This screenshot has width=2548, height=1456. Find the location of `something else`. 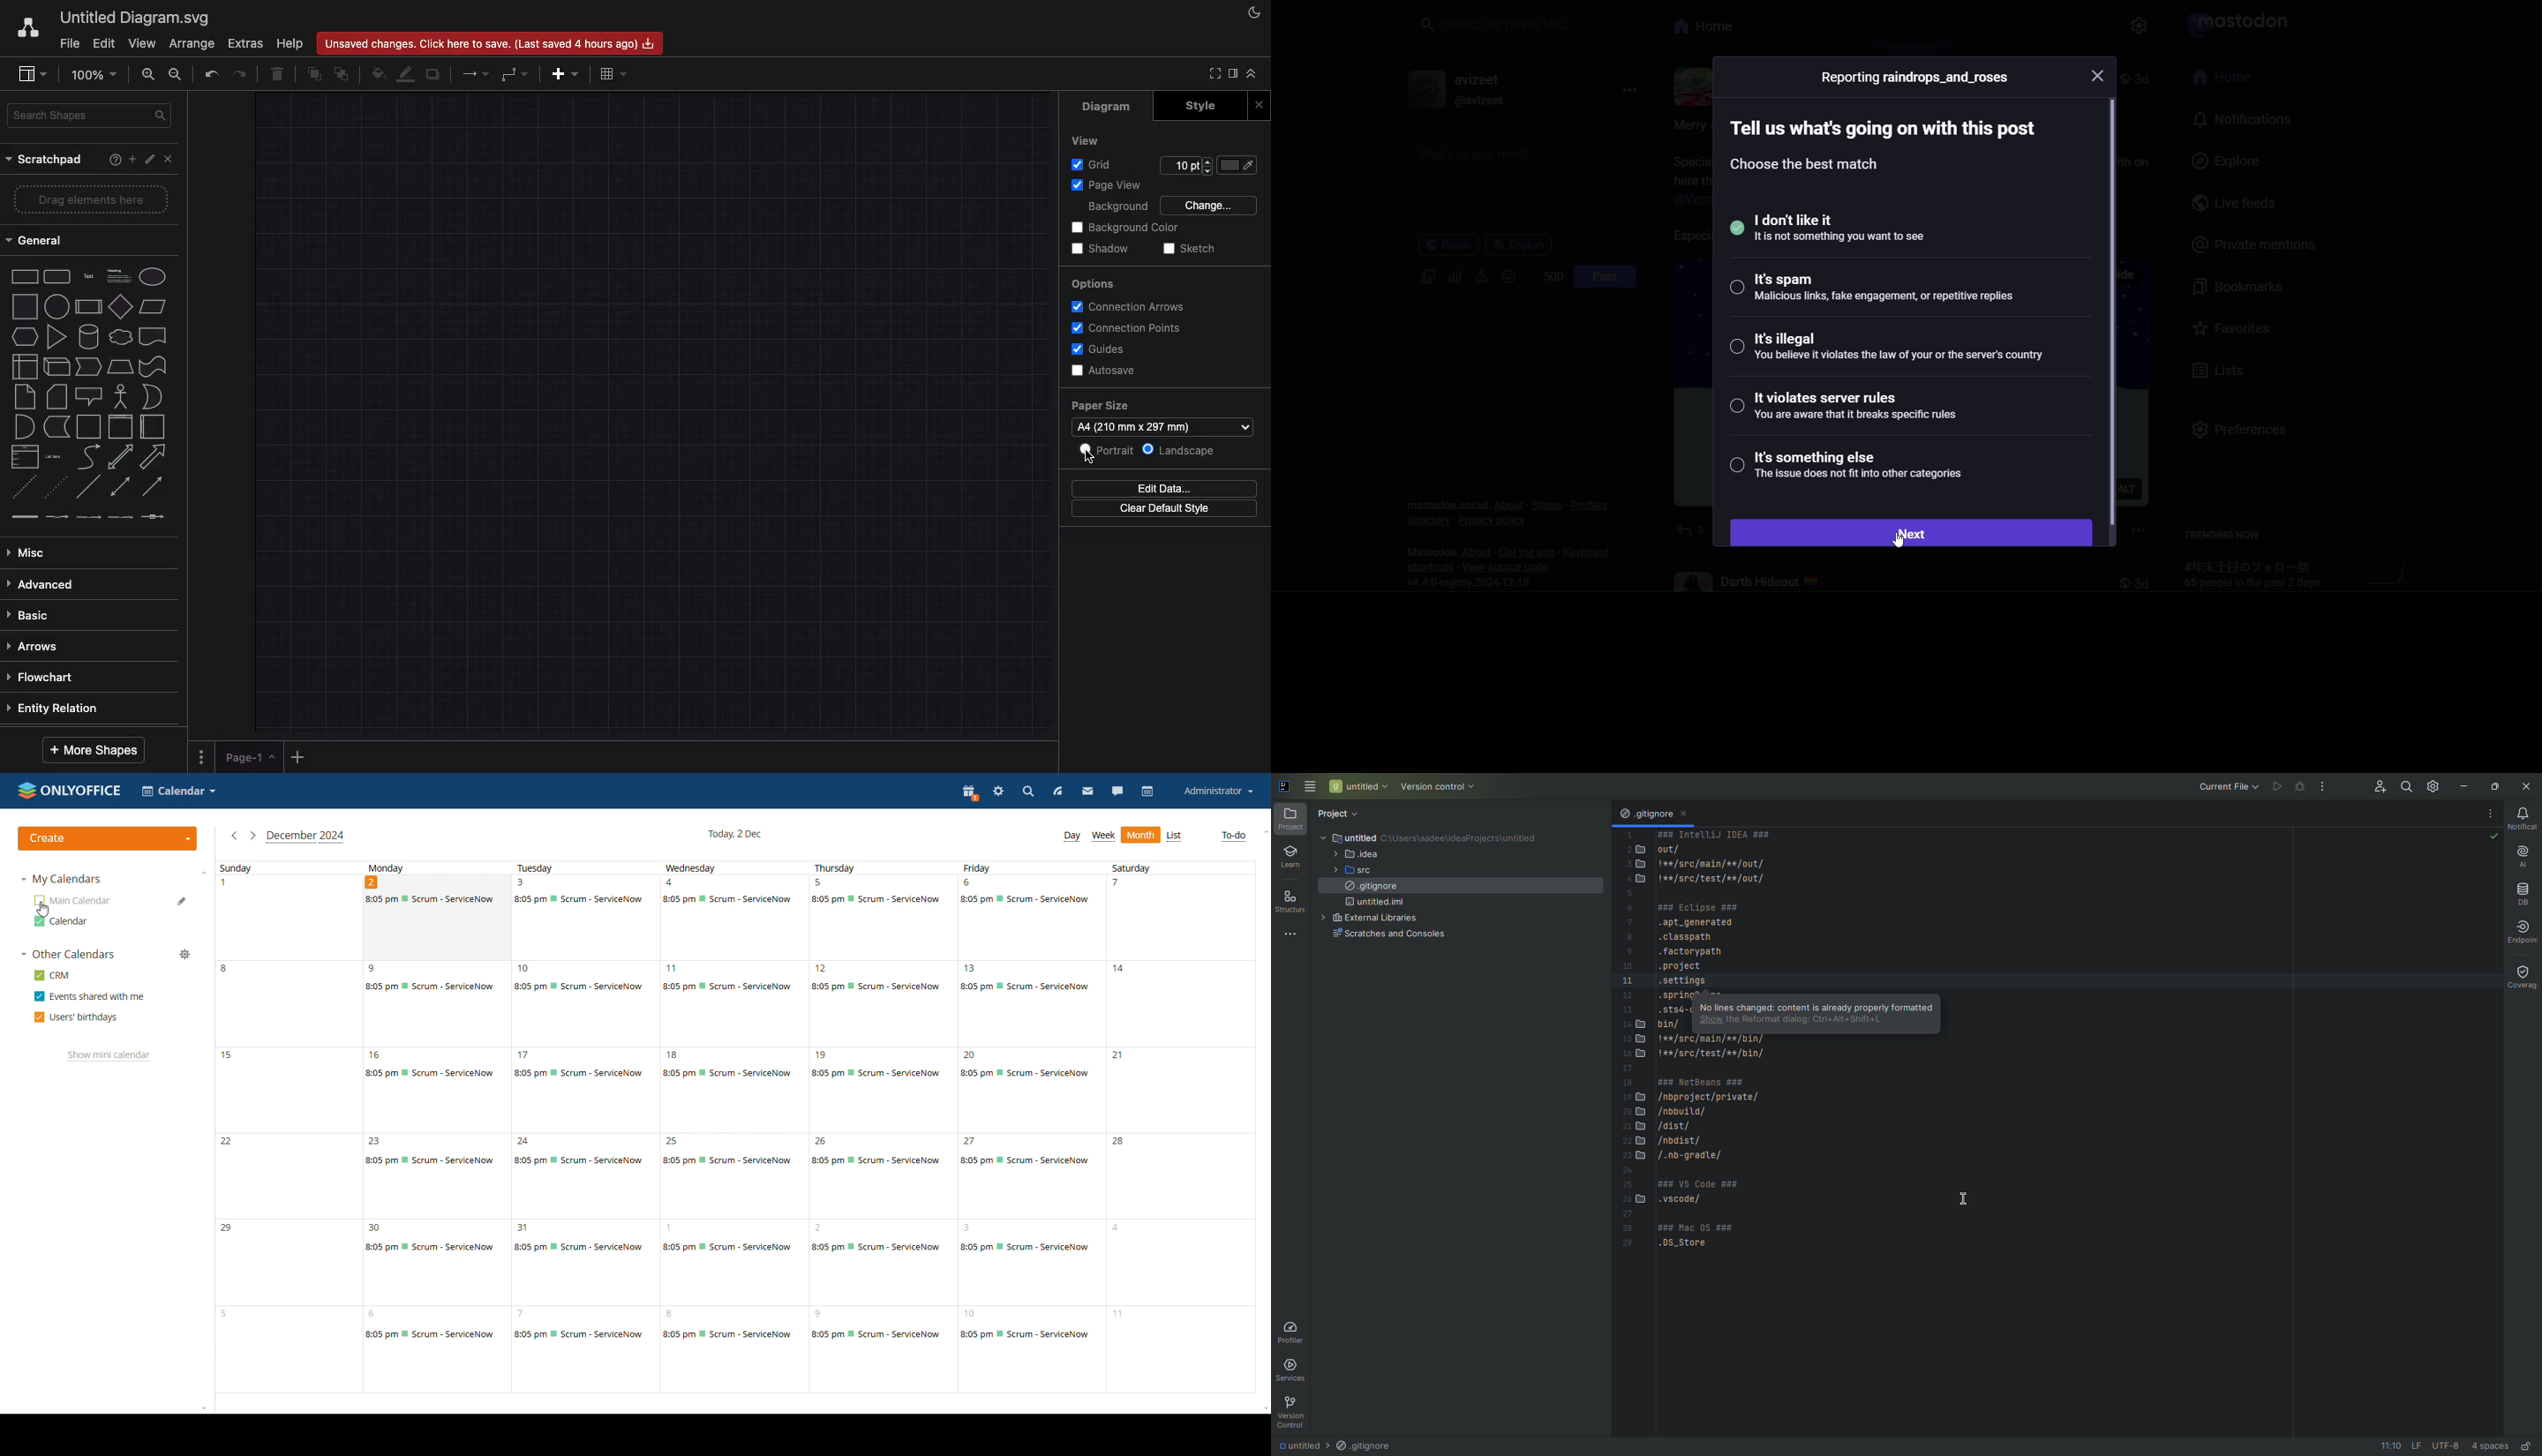

something else is located at coordinates (1848, 466).